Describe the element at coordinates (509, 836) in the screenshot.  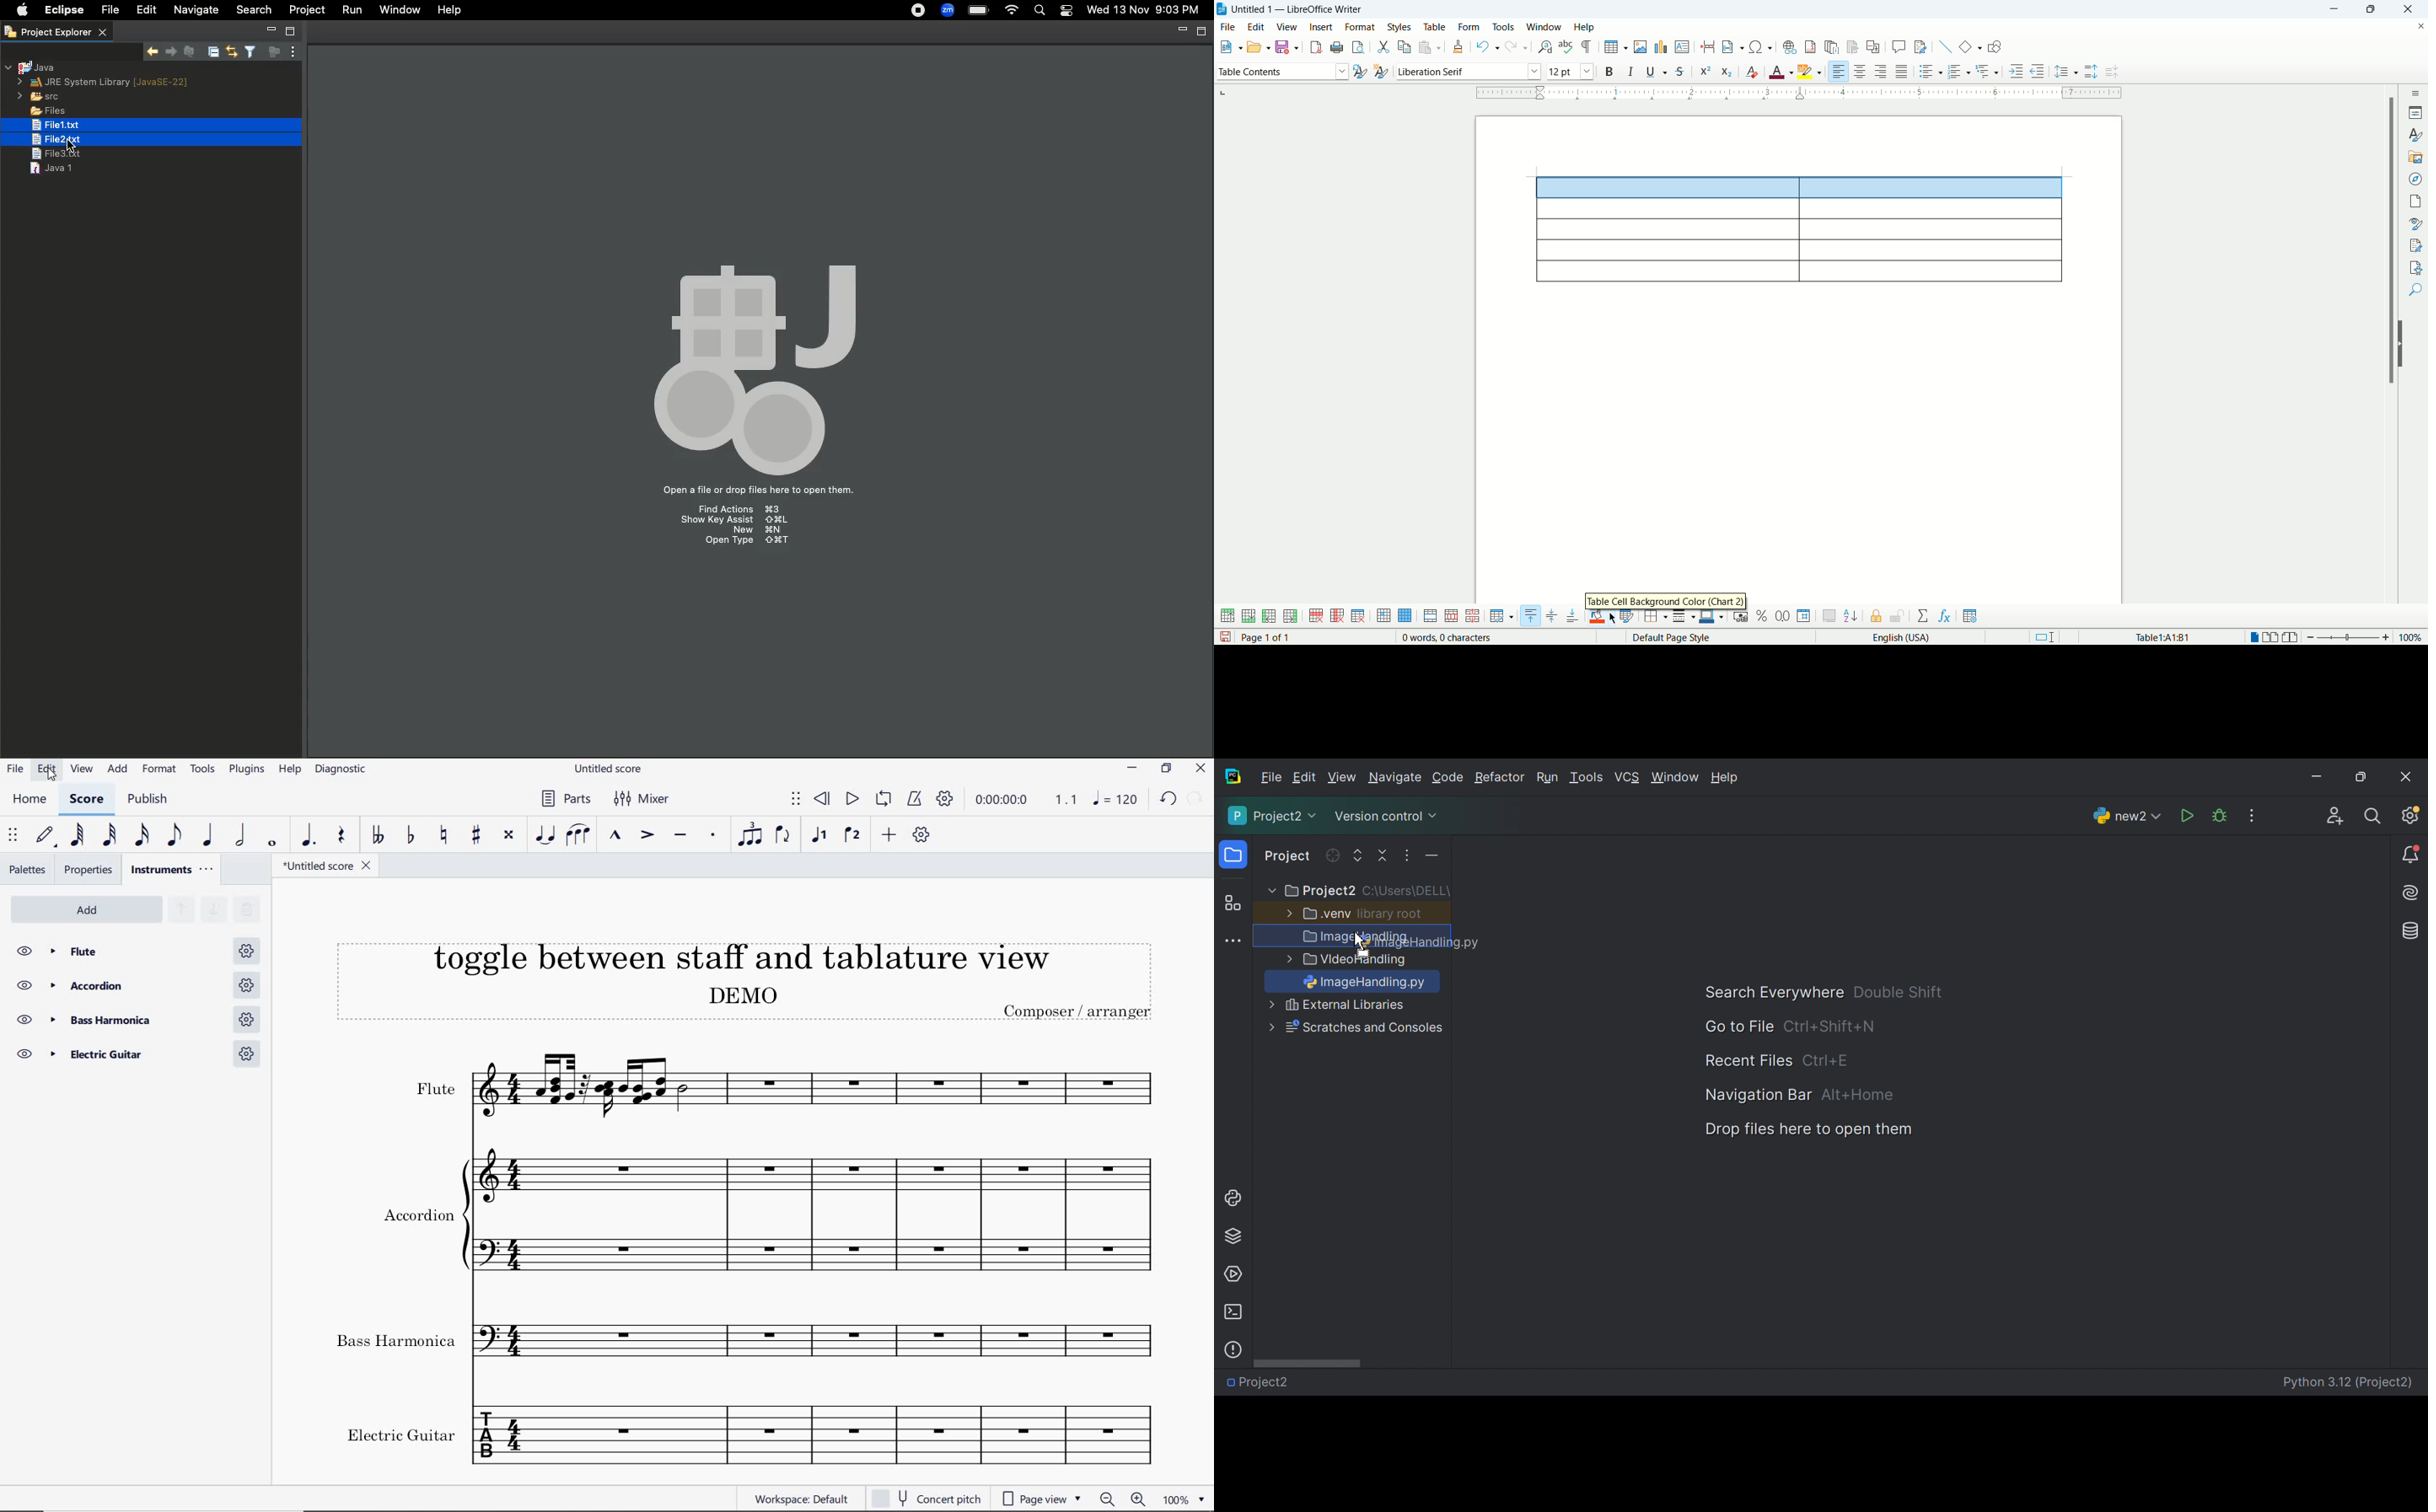
I see `toggle double-sharp` at that location.